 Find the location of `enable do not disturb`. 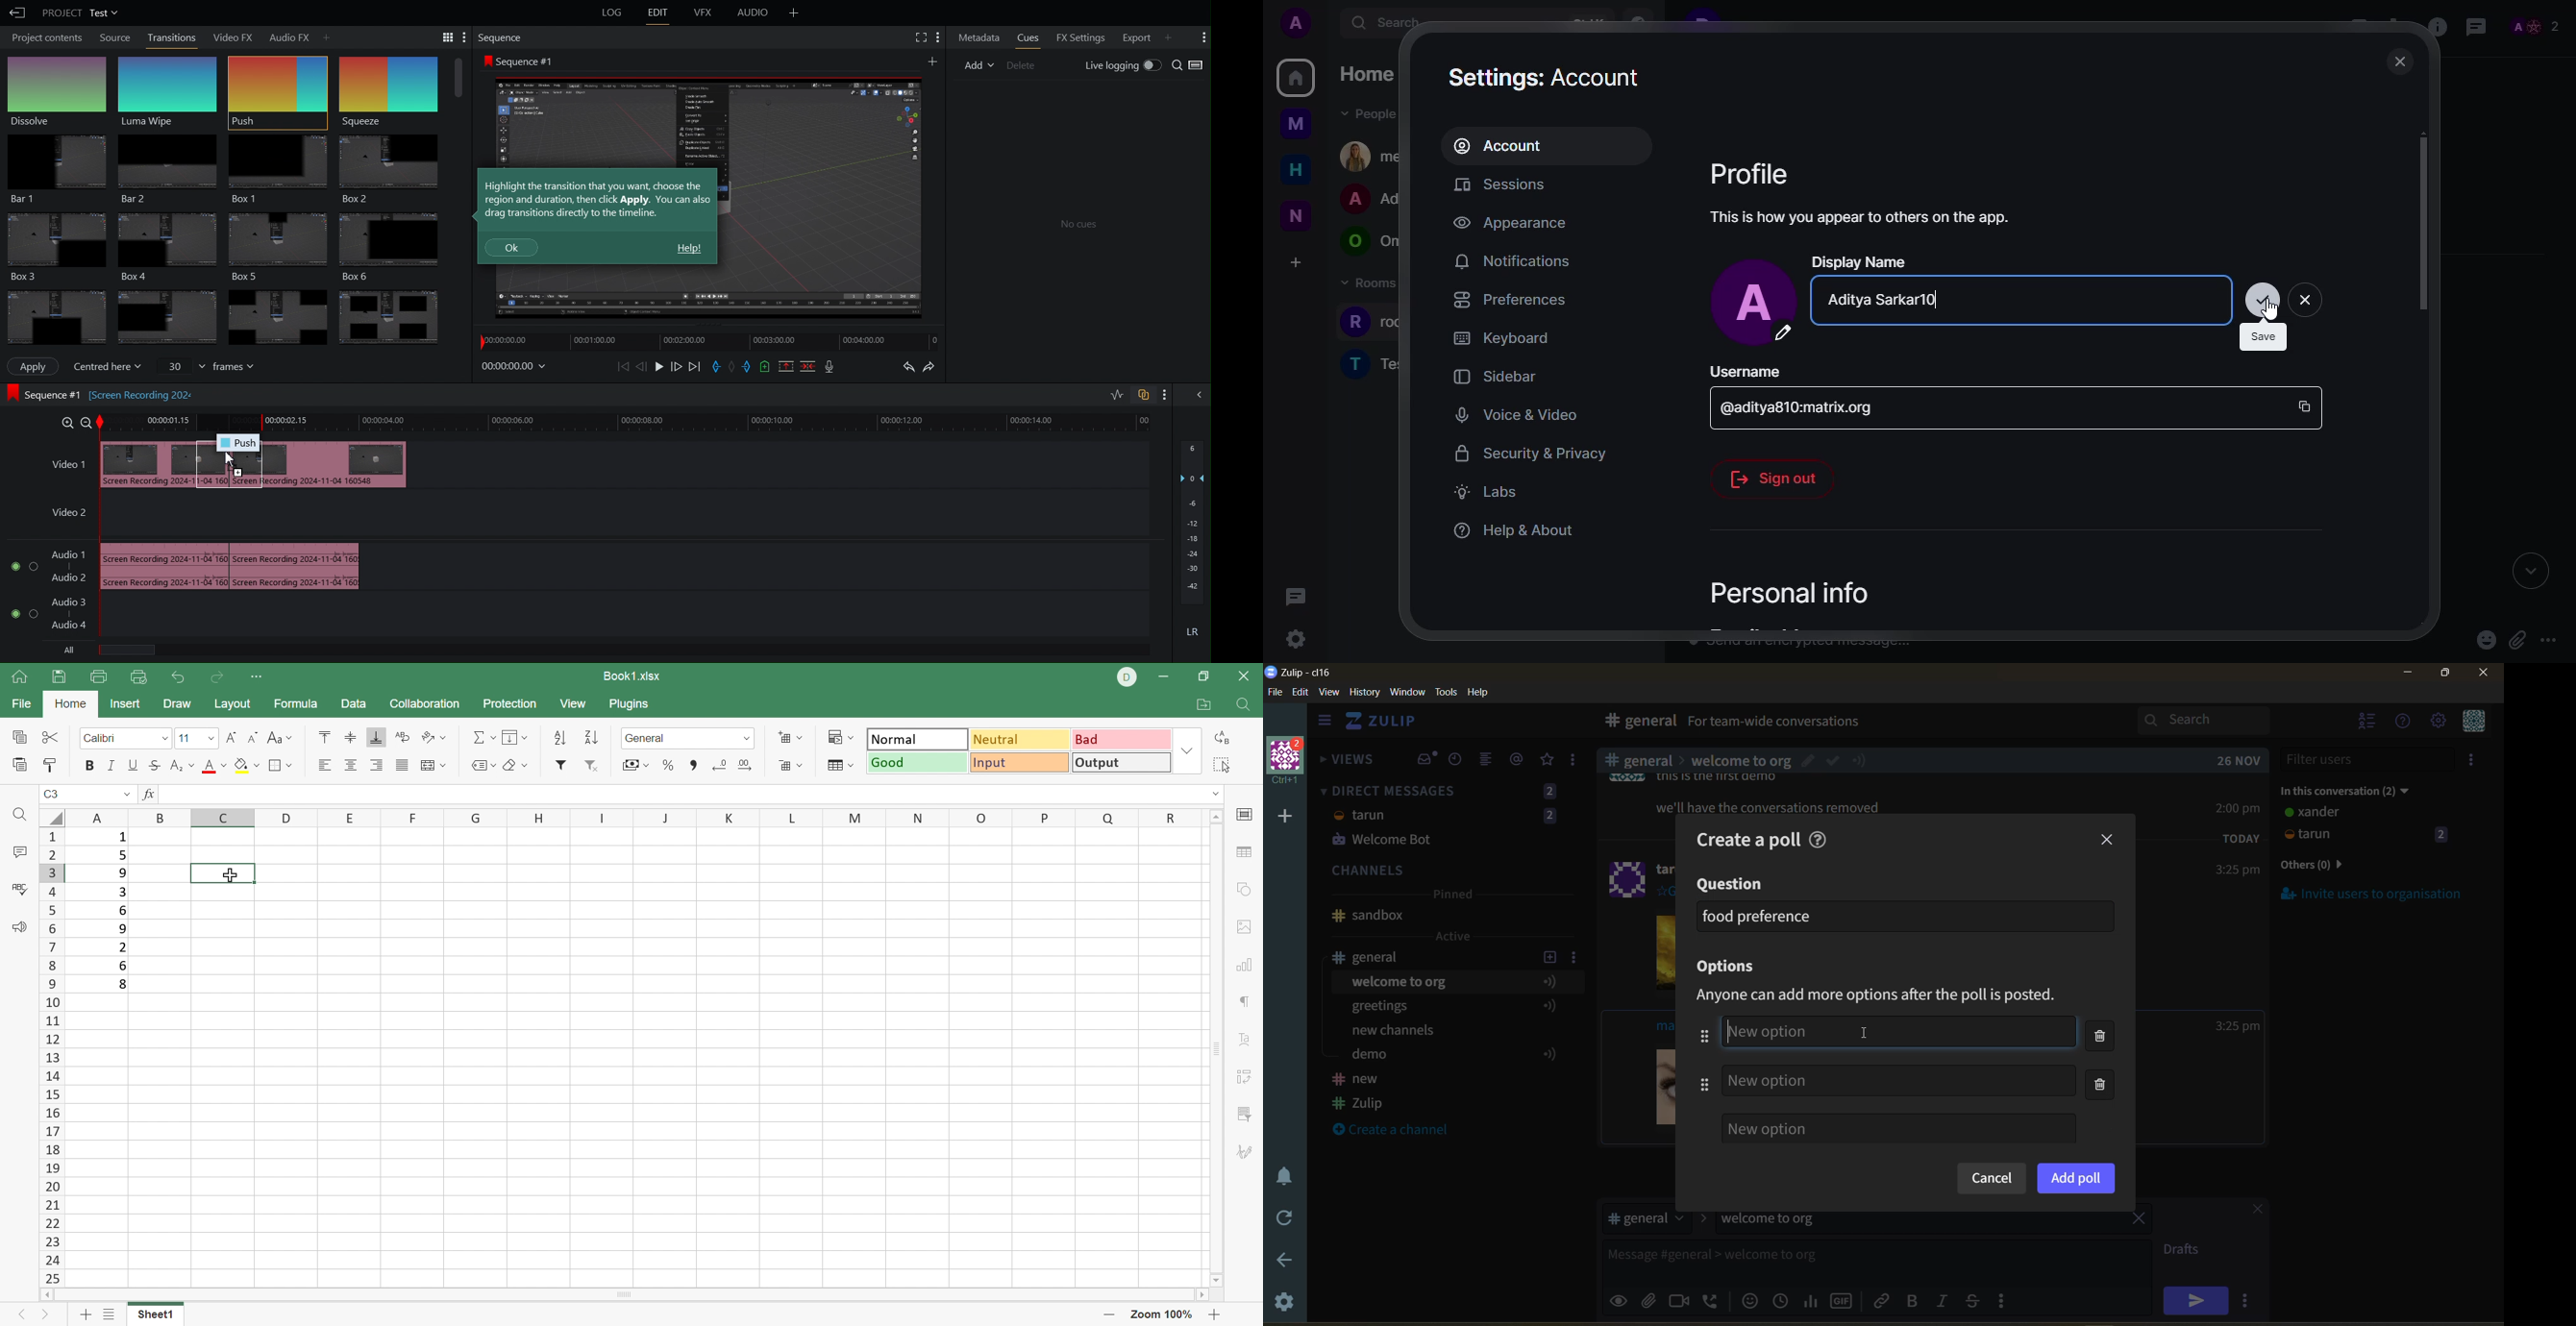

enable do not disturb is located at coordinates (1281, 1174).